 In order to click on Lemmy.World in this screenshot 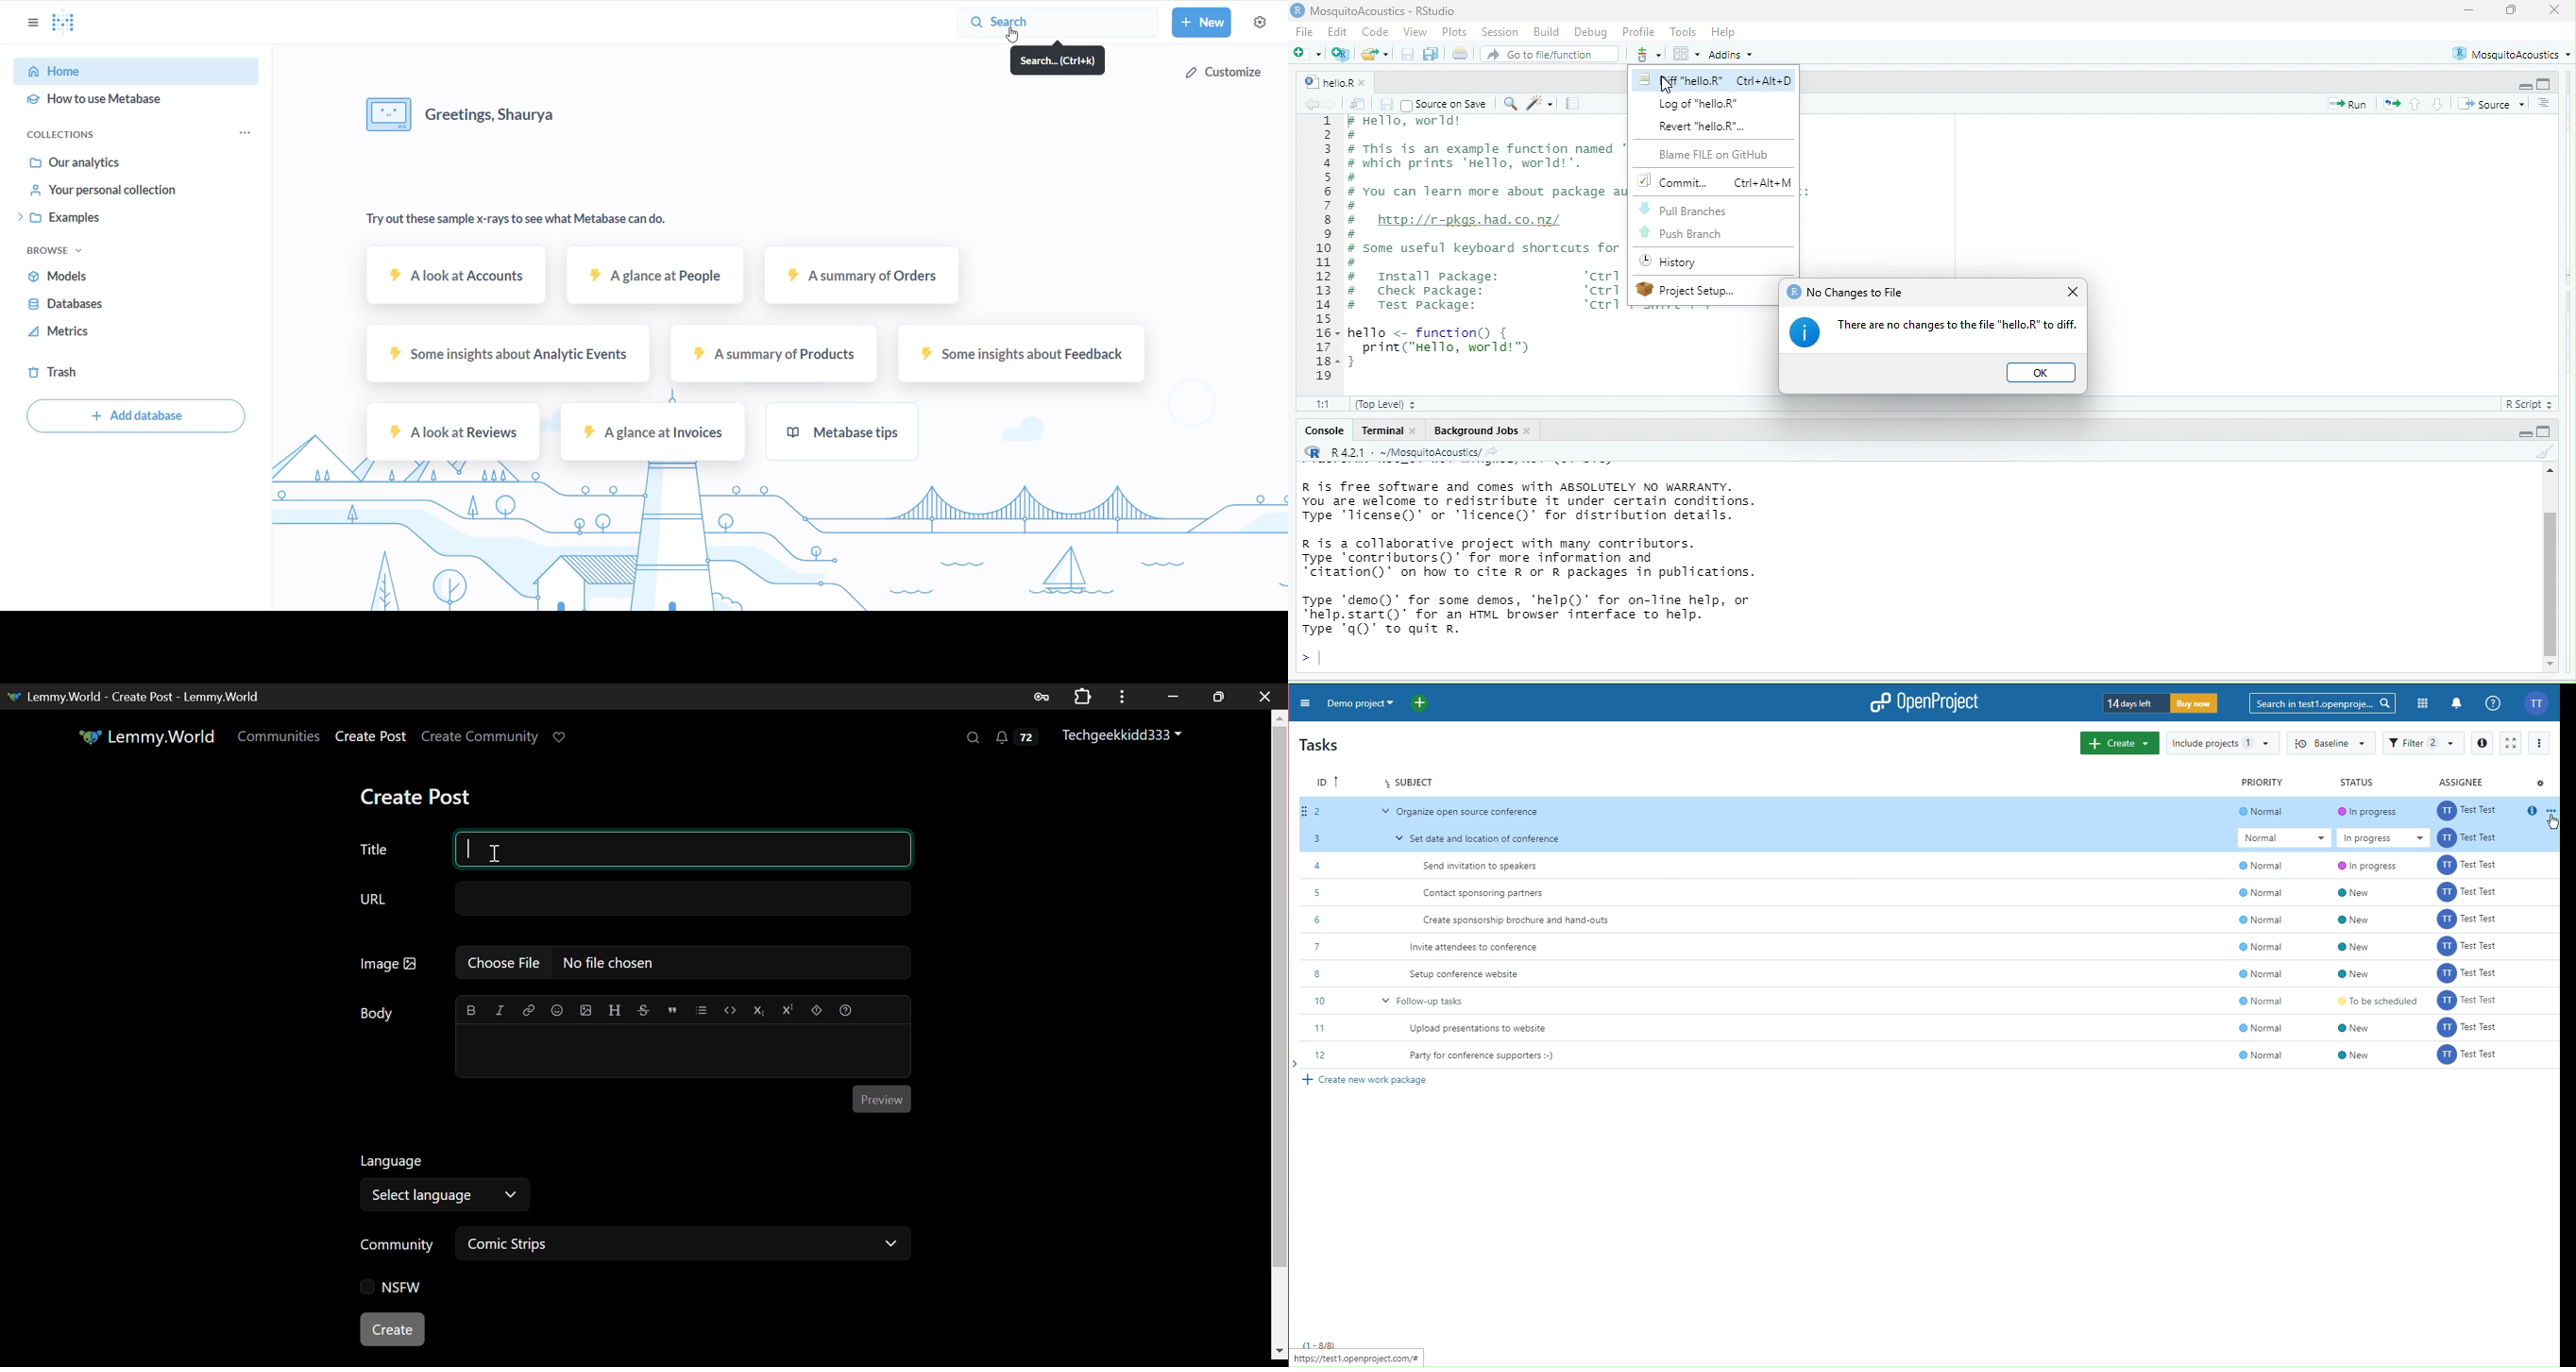, I will do `click(146, 736)`.